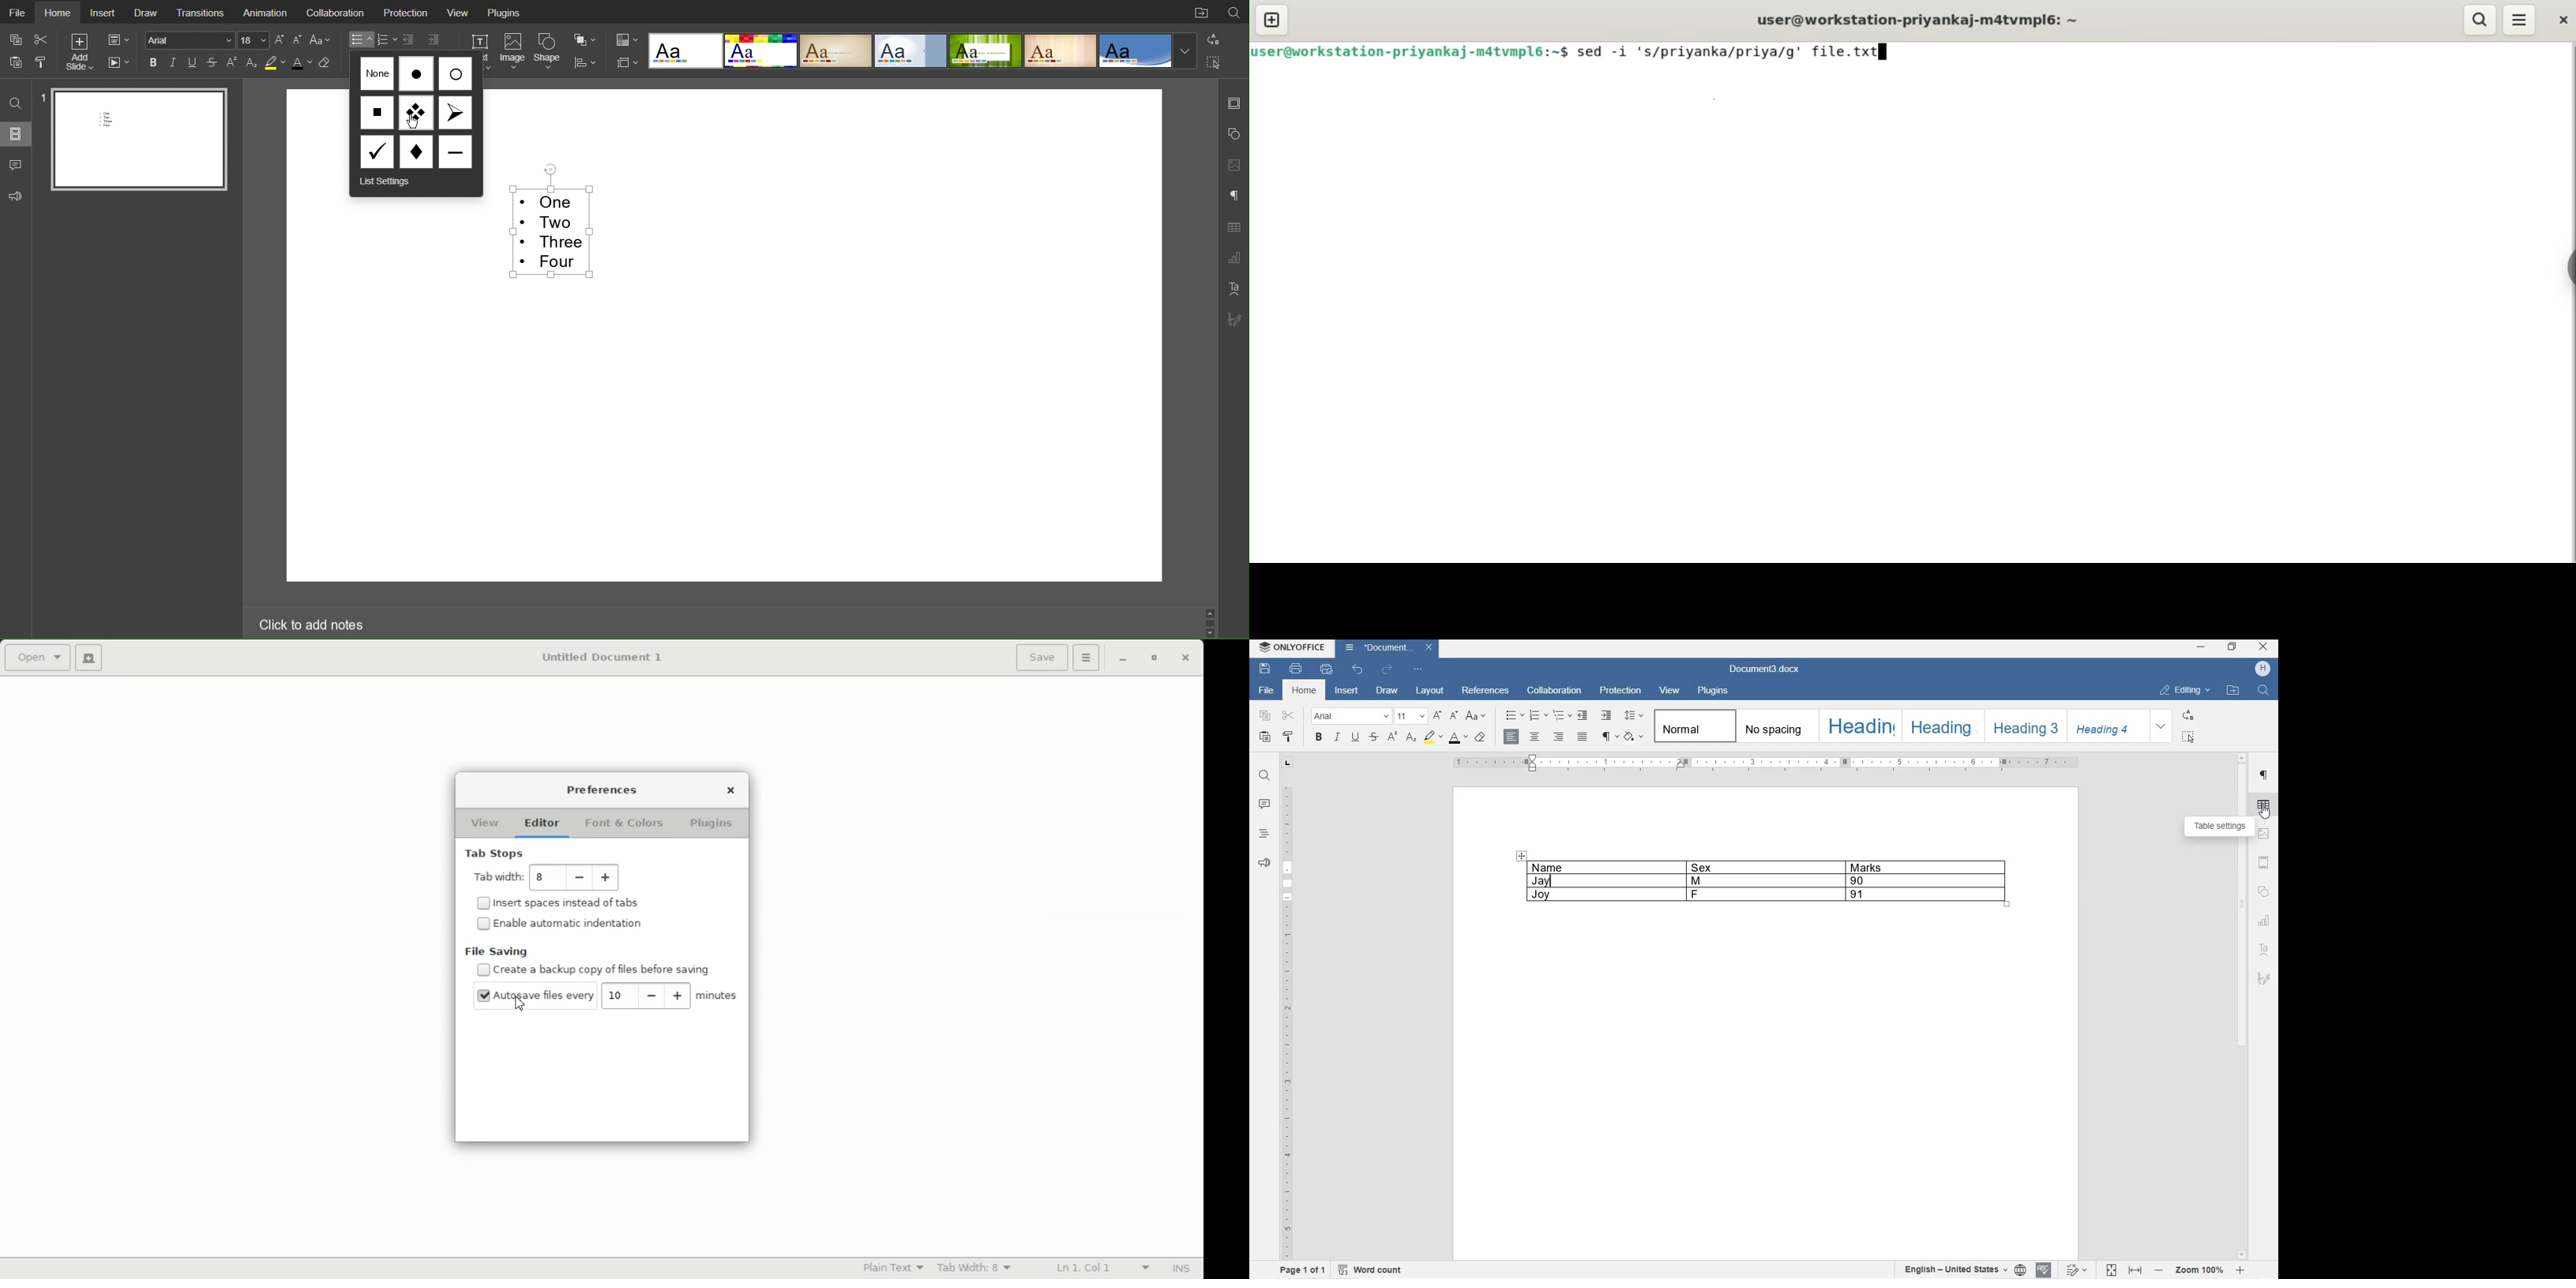 The height and width of the screenshot is (1288, 2576). What do you see at coordinates (531, 996) in the screenshot?
I see `(un)check Autosave file every 10 minutes saved` at bounding box center [531, 996].